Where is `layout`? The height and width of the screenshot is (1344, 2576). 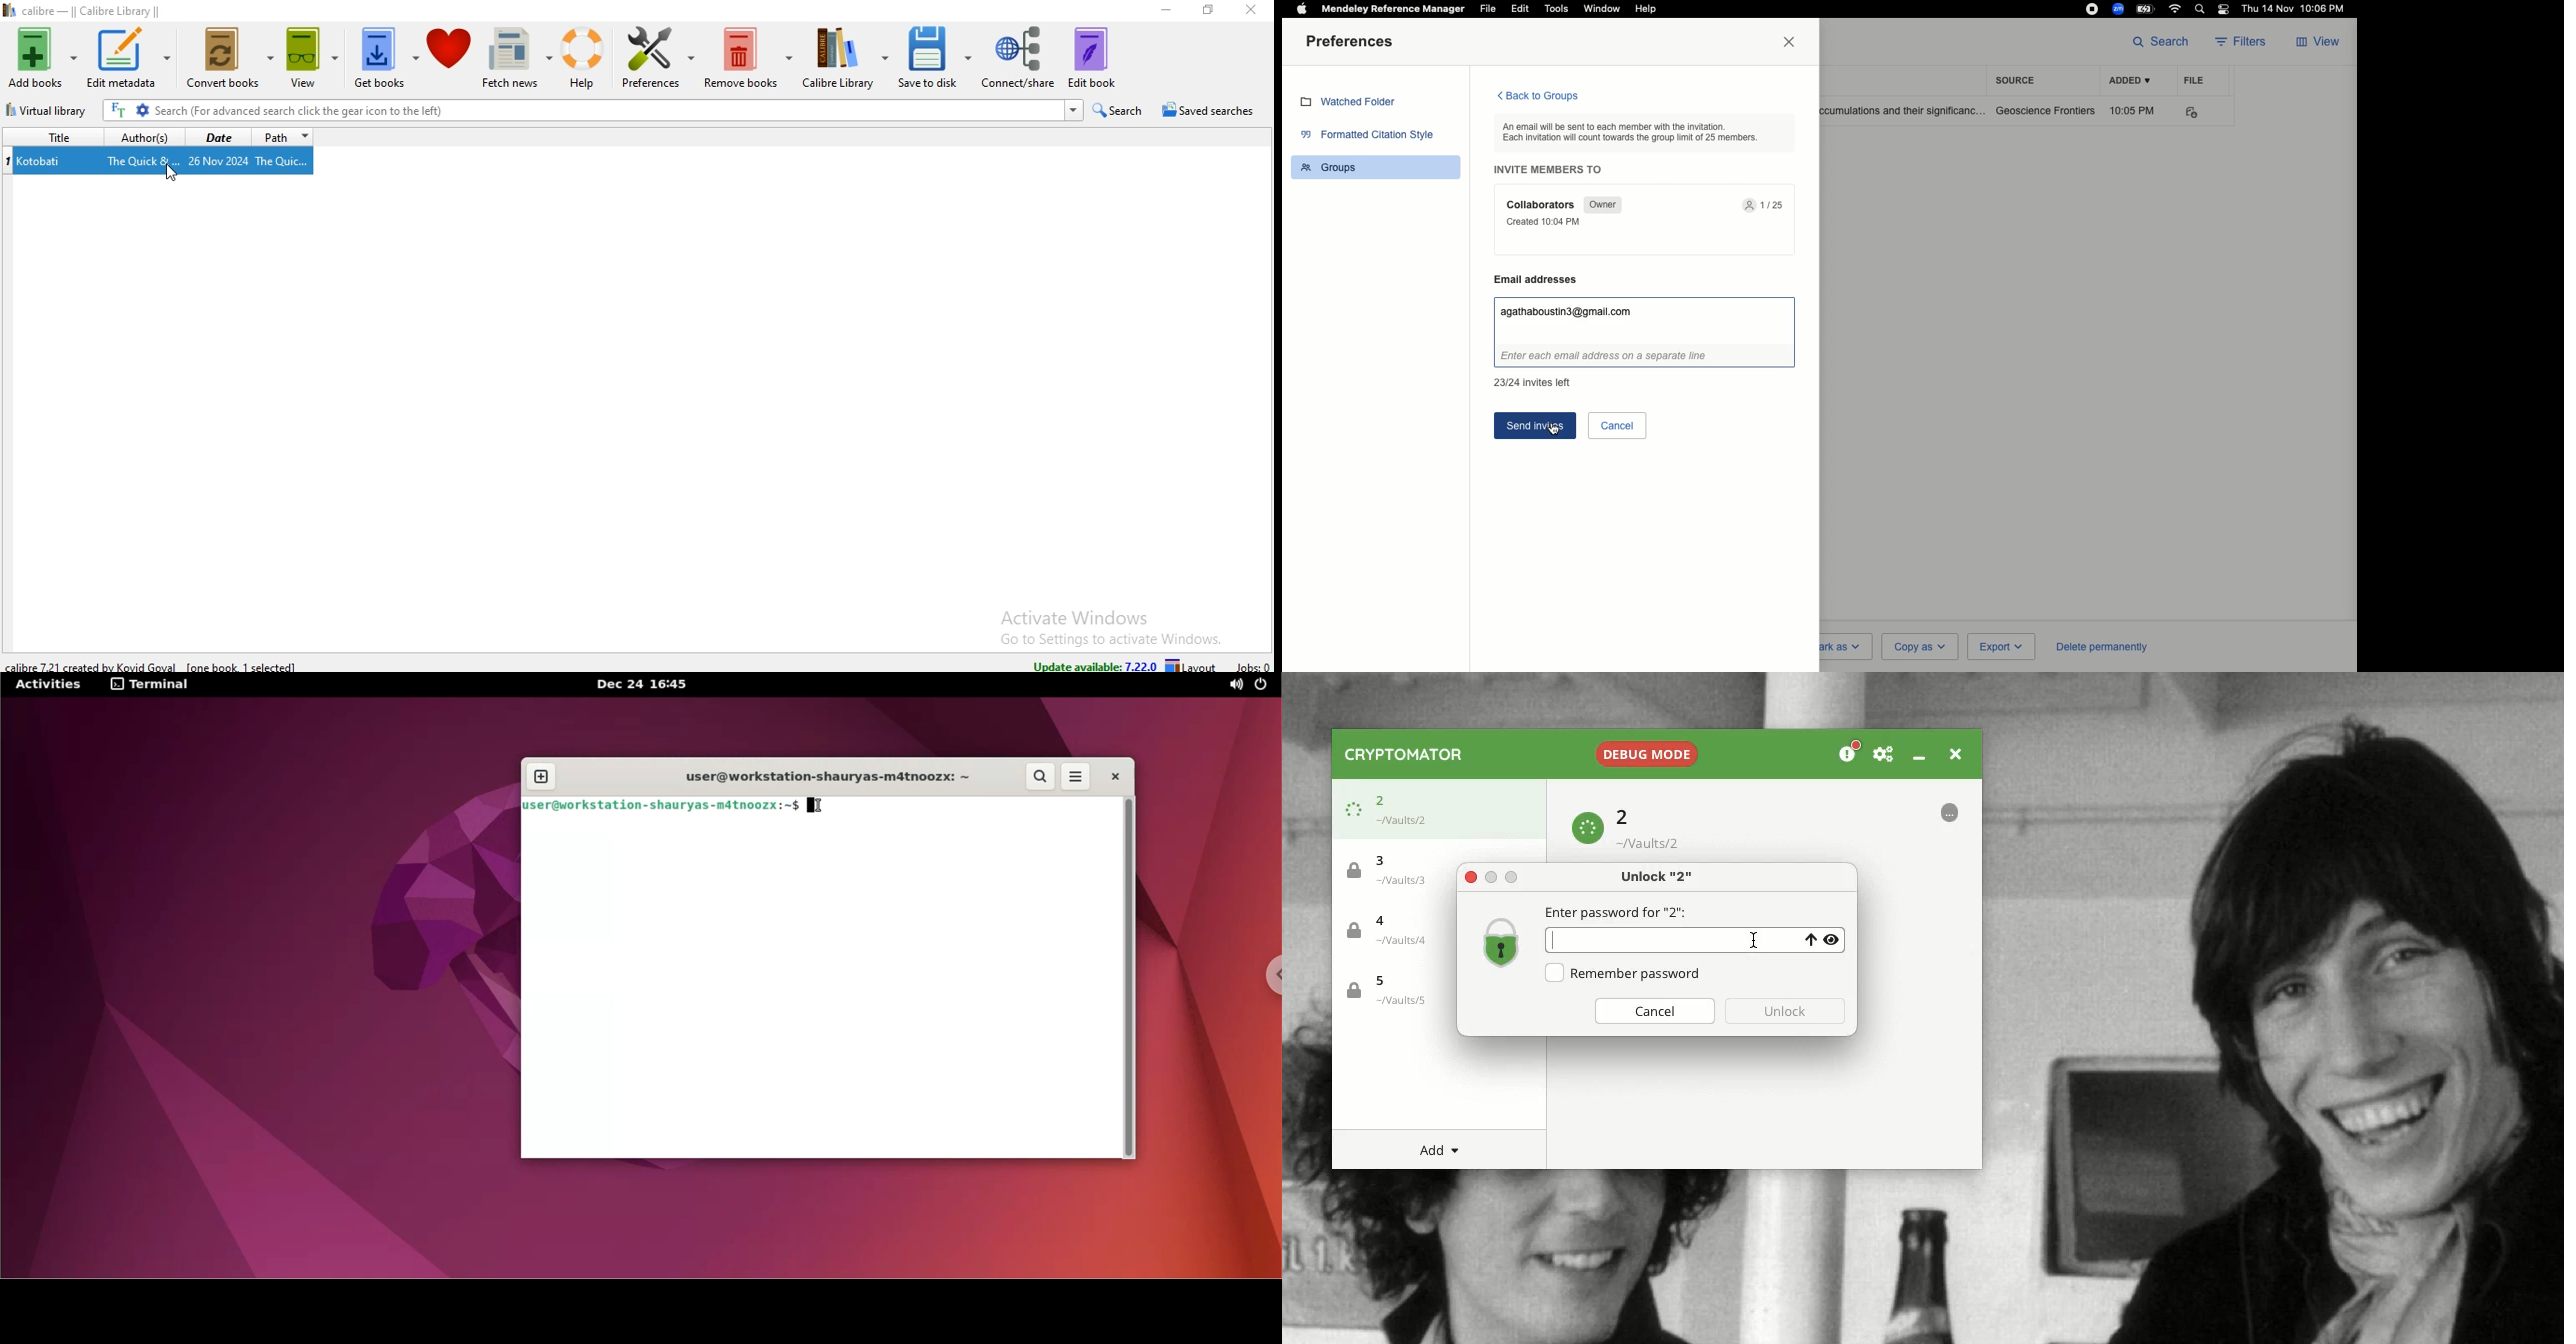 layout is located at coordinates (1196, 665).